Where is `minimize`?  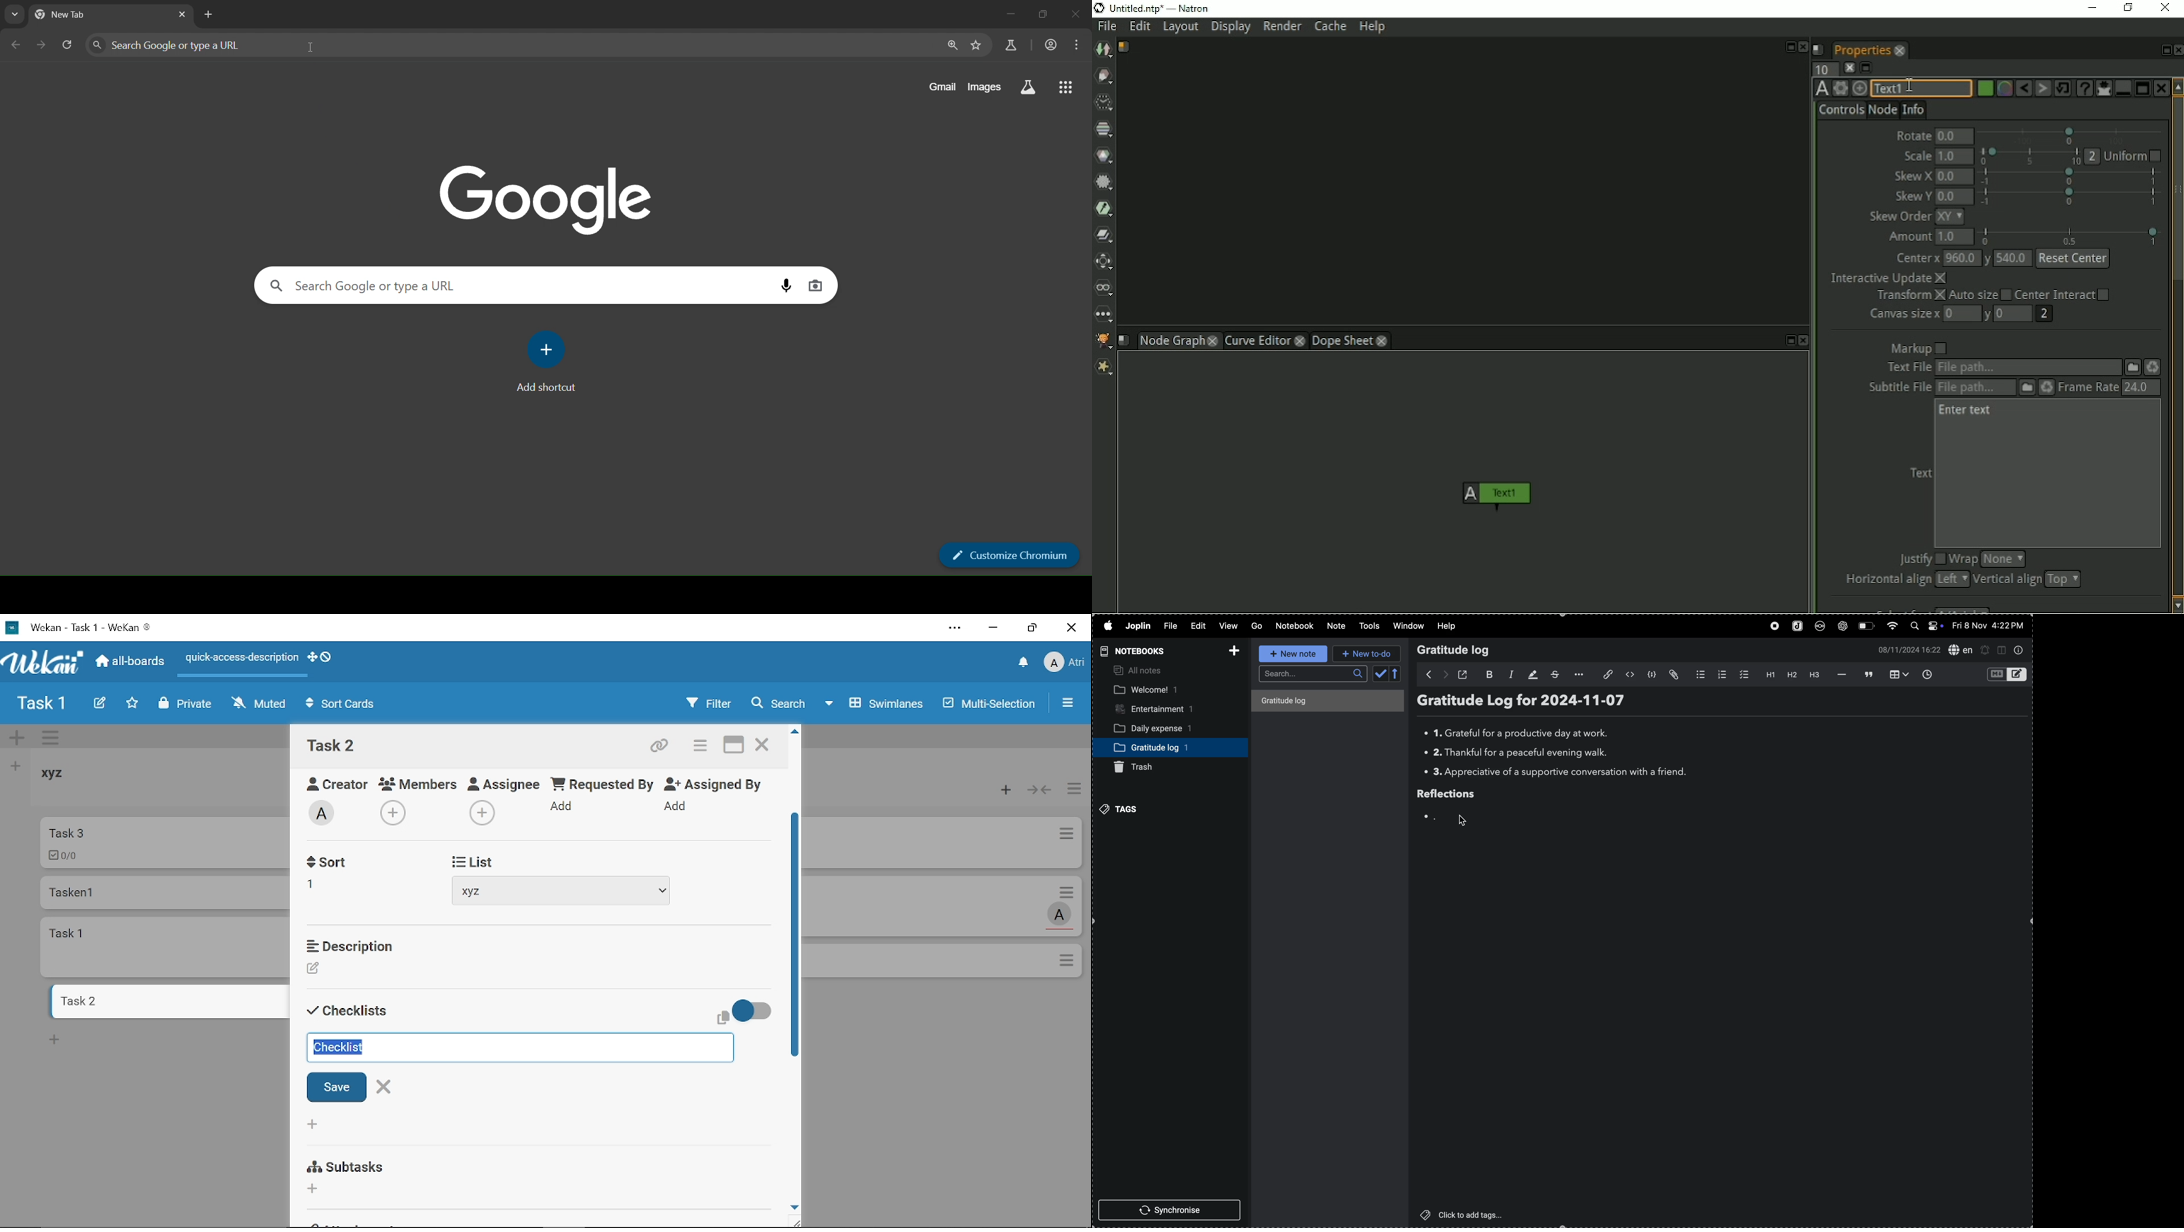
minimize is located at coordinates (1007, 15).